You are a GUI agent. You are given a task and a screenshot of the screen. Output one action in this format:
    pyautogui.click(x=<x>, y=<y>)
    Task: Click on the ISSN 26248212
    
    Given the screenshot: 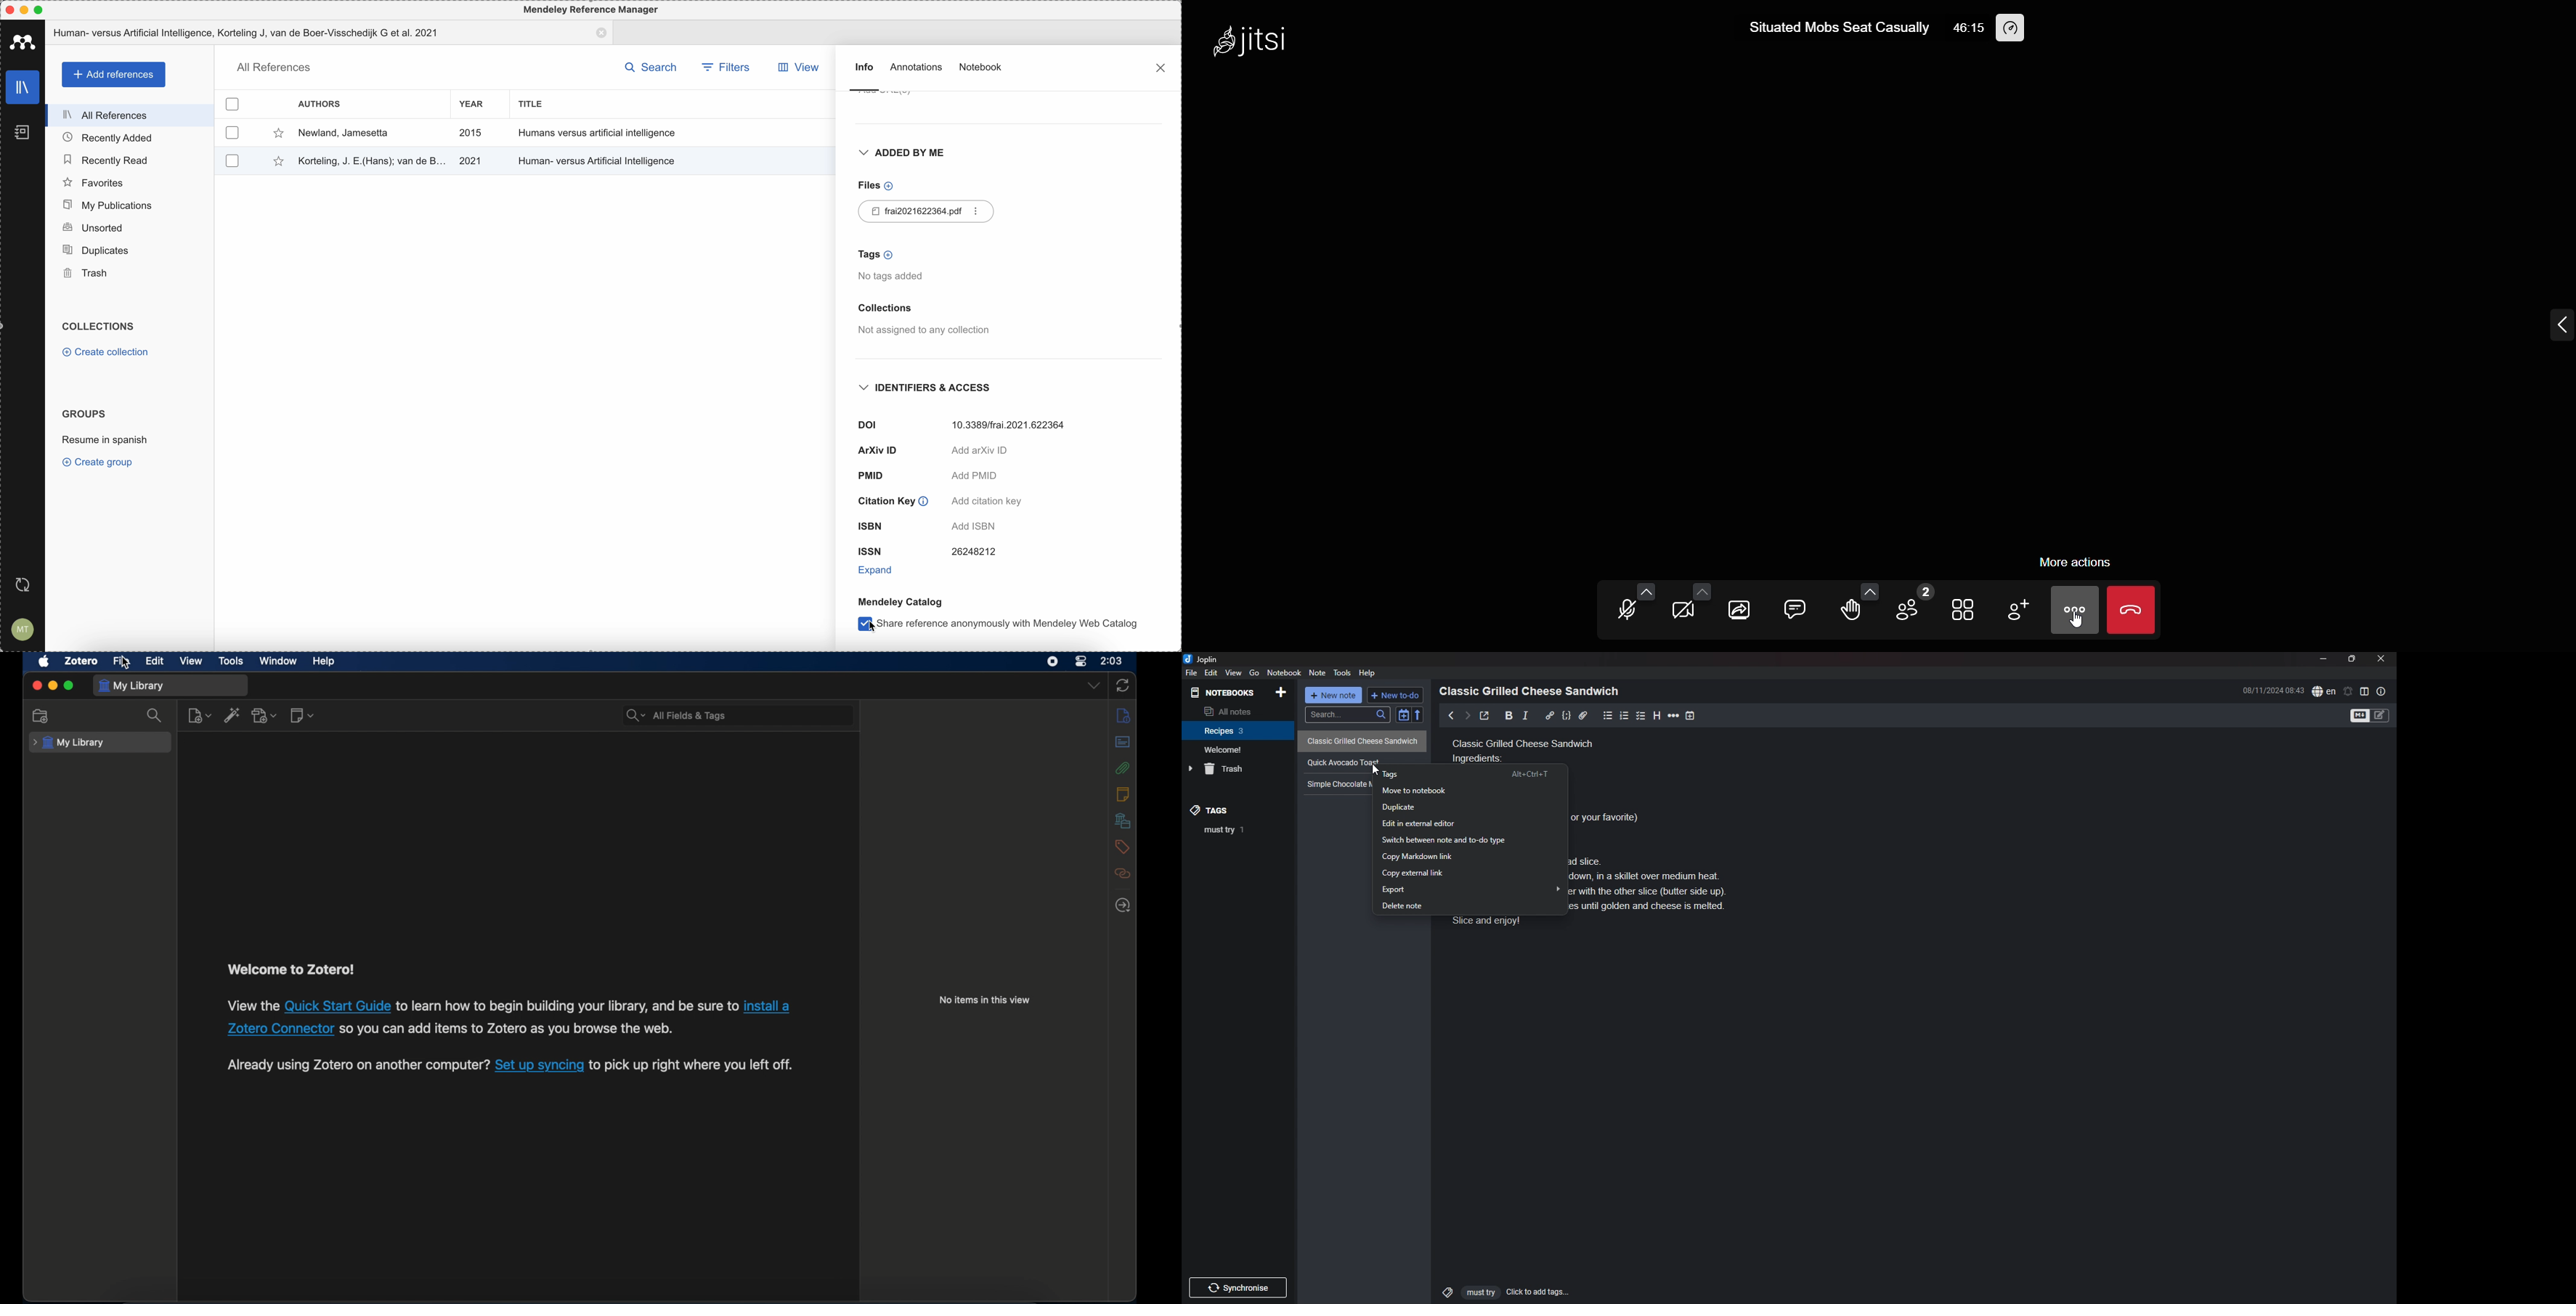 What is the action you would take?
    pyautogui.click(x=927, y=552)
    